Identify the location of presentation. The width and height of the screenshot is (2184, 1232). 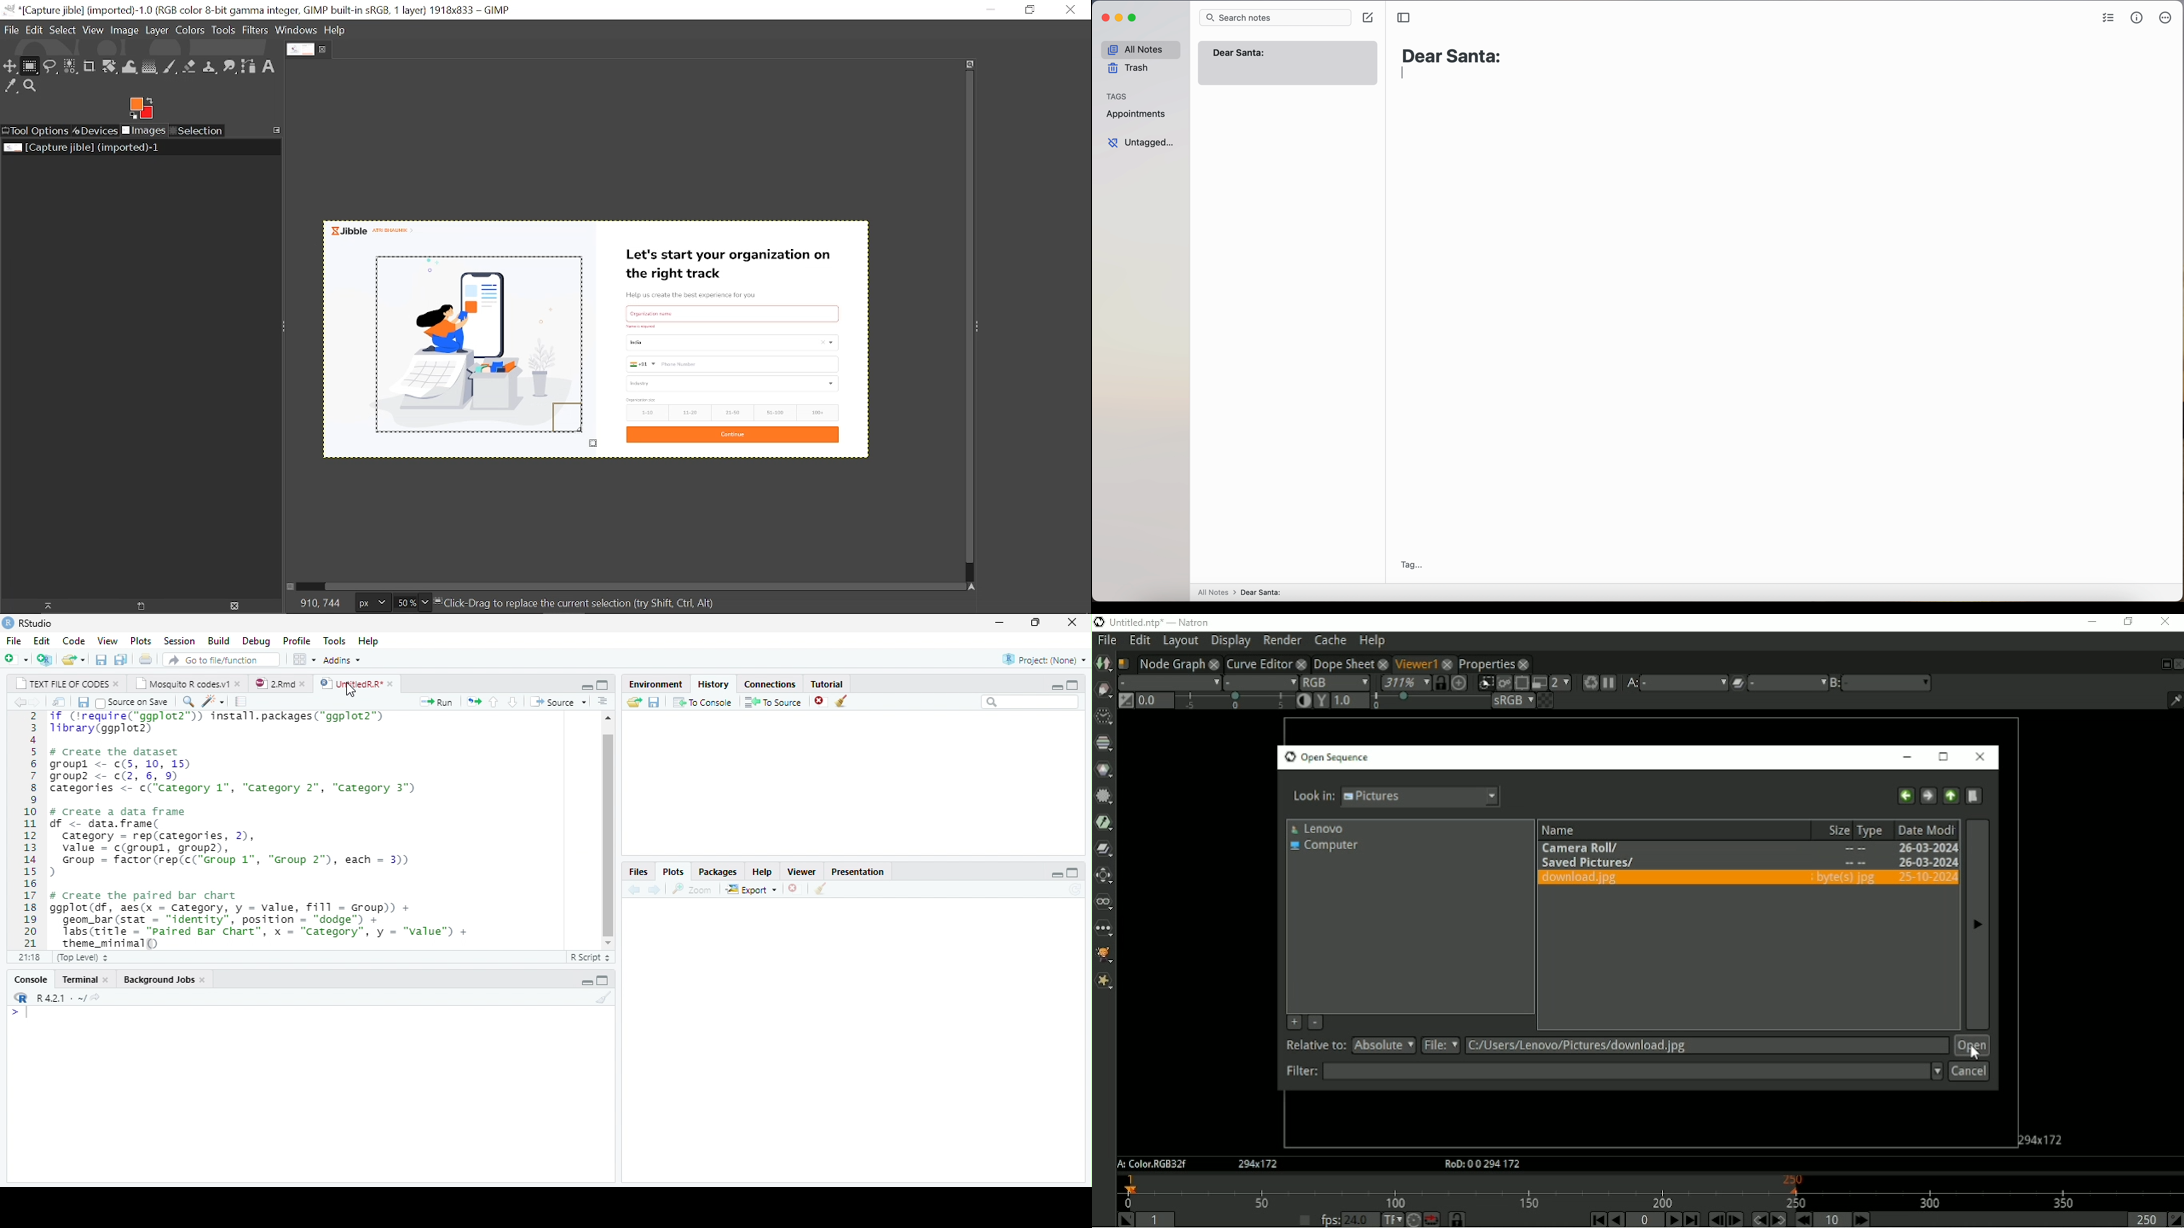
(866, 871).